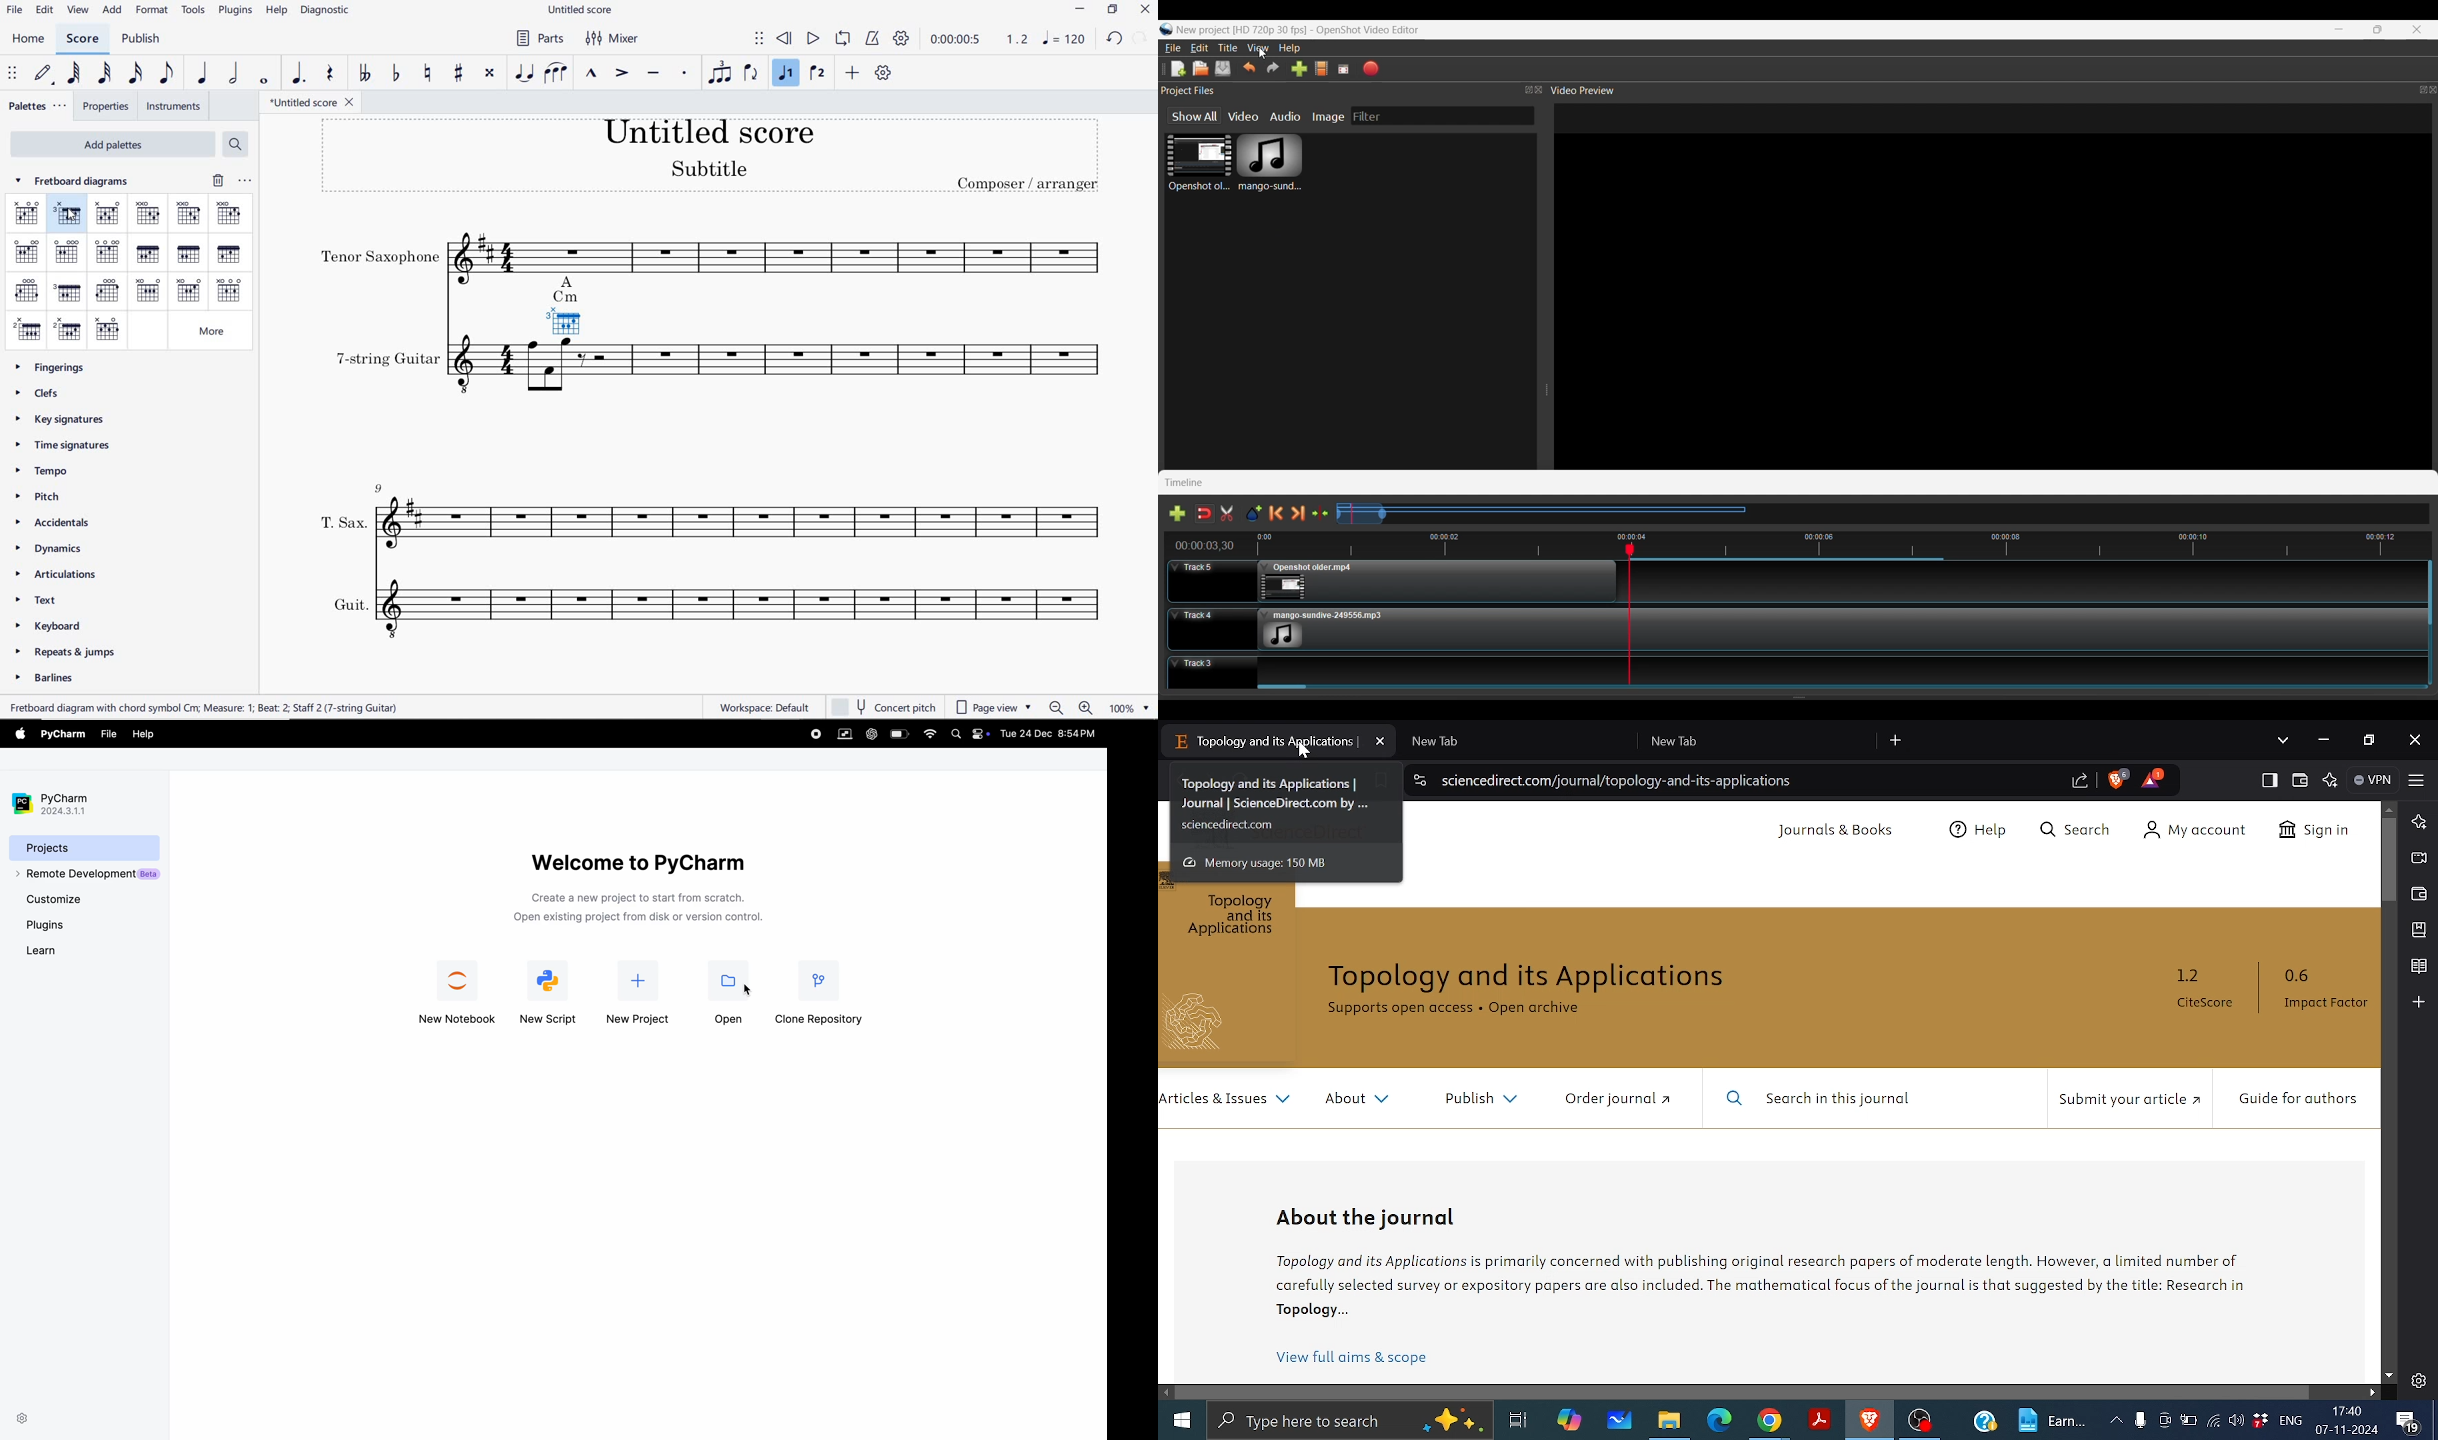 The height and width of the screenshot is (1456, 2464). What do you see at coordinates (2417, 740) in the screenshot?
I see `Close window` at bounding box center [2417, 740].